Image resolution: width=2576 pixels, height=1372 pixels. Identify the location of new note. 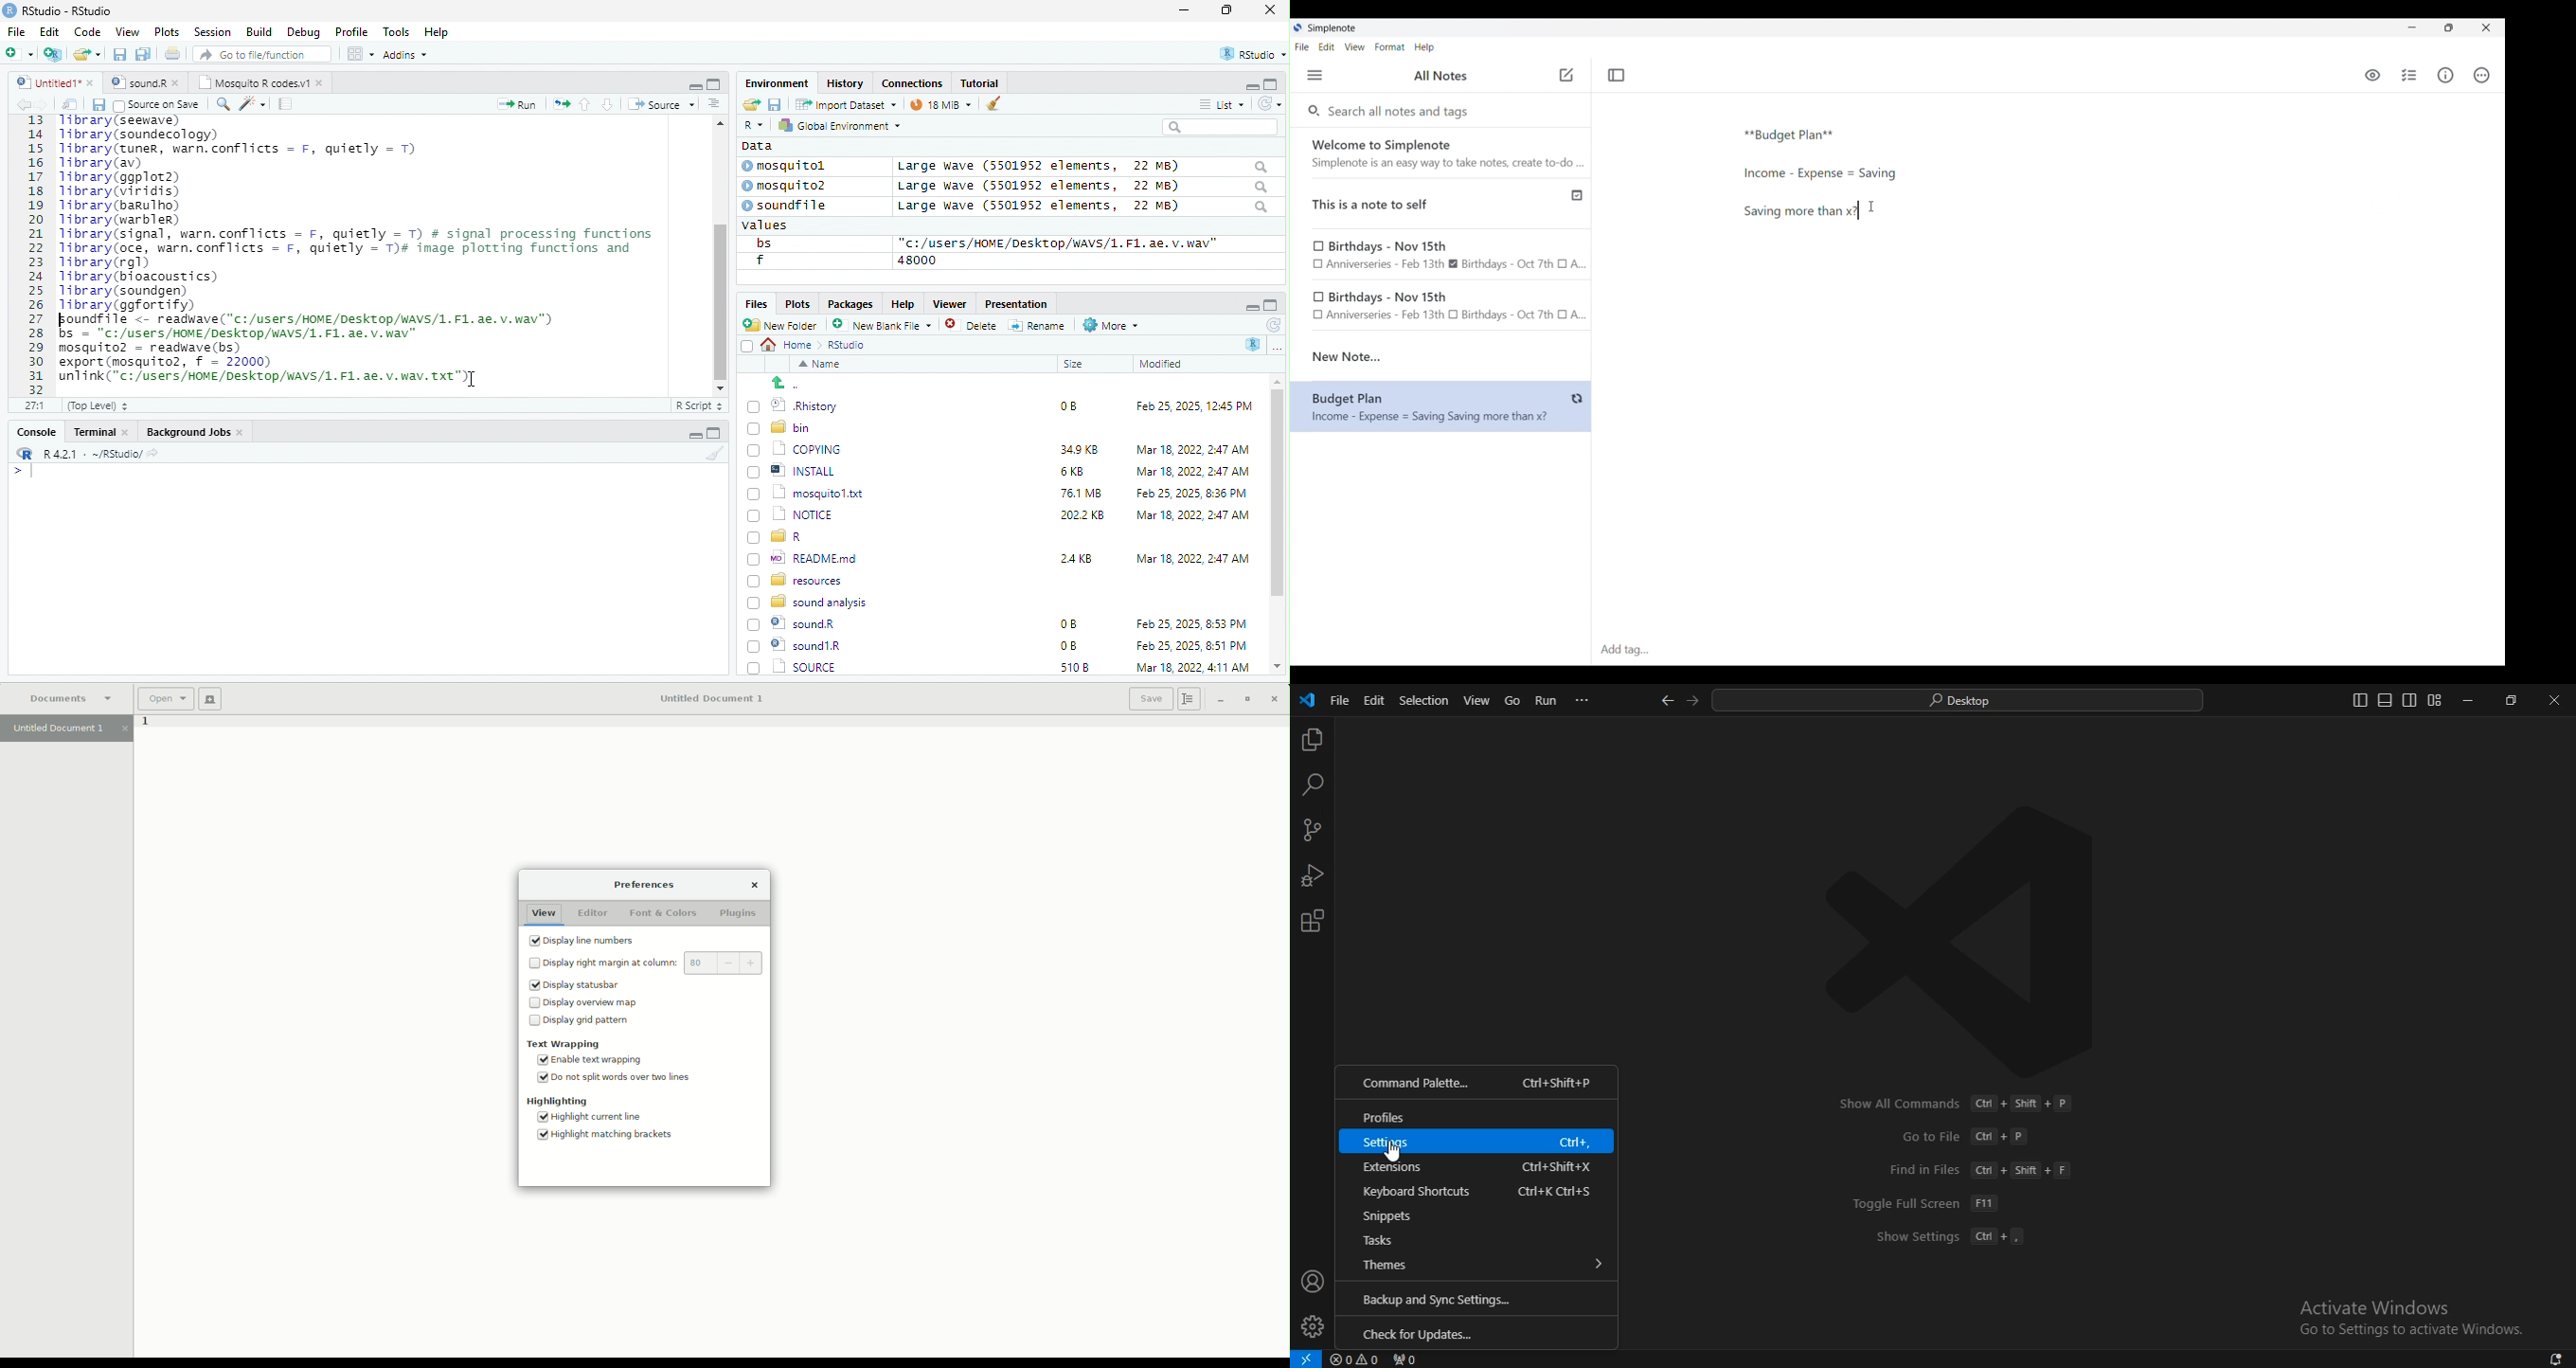
(1441, 357).